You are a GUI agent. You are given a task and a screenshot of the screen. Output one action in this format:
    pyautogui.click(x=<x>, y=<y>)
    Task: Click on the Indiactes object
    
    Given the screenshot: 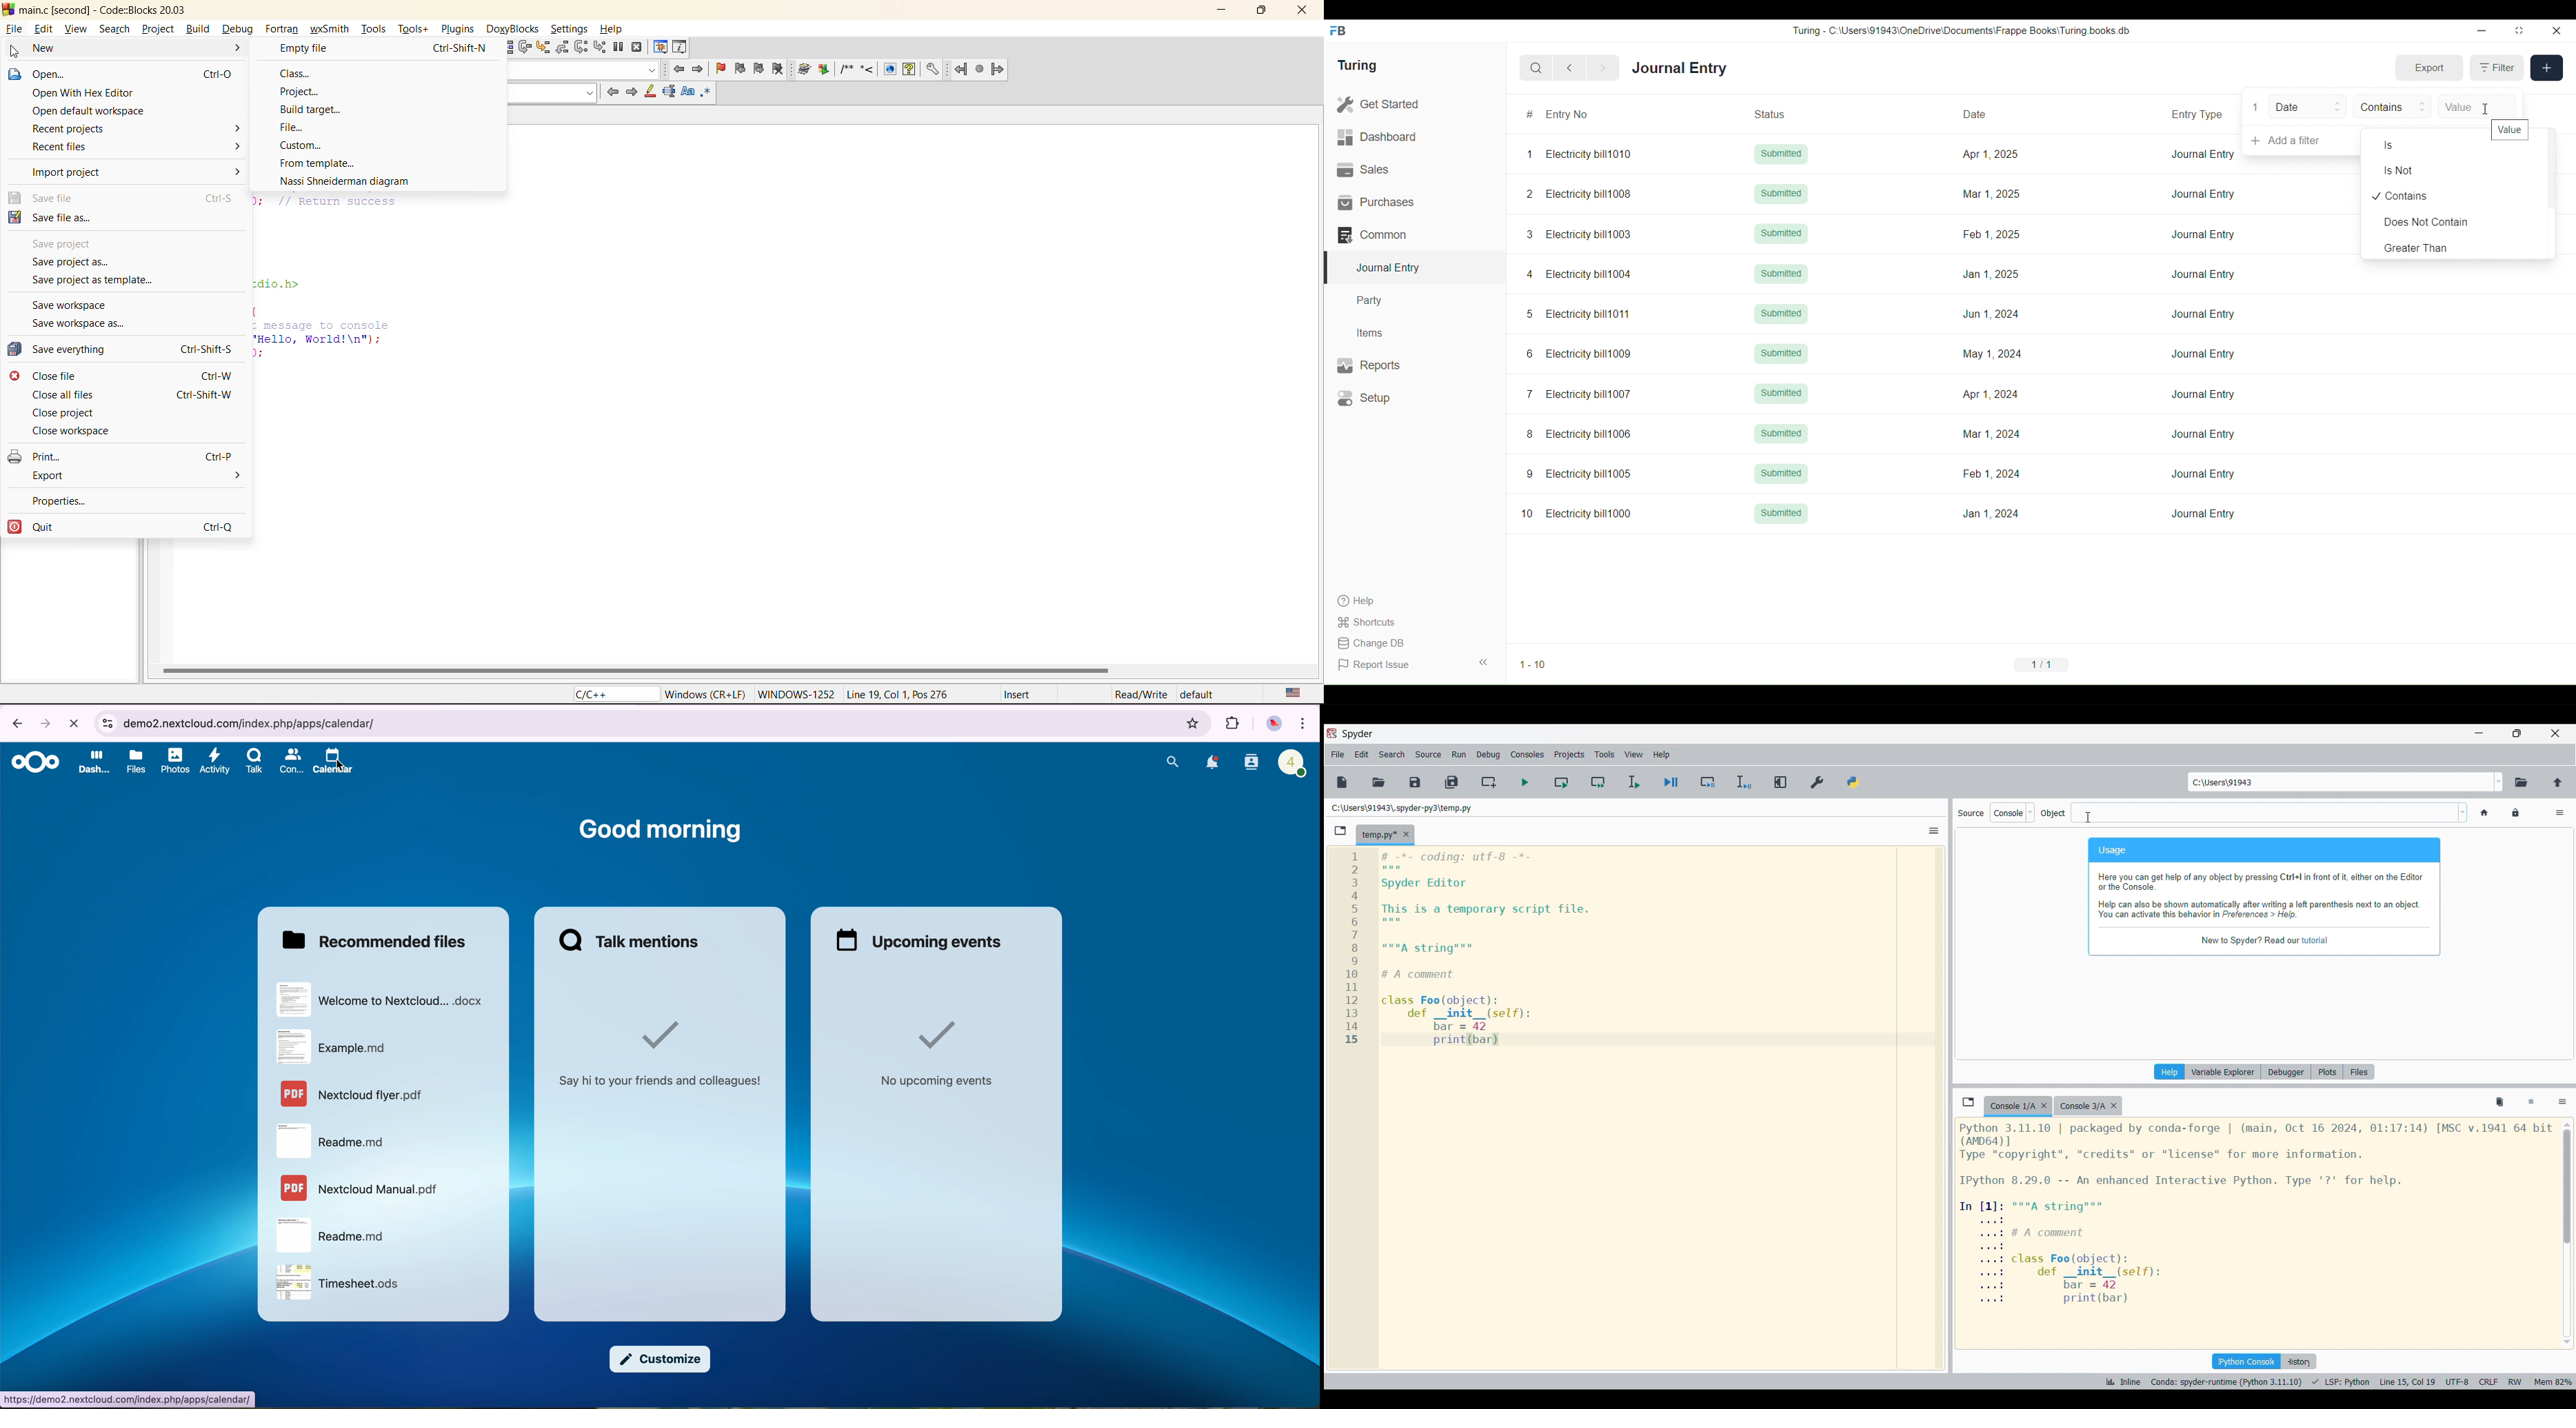 What is the action you would take?
    pyautogui.click(x=2053, y=813)
    